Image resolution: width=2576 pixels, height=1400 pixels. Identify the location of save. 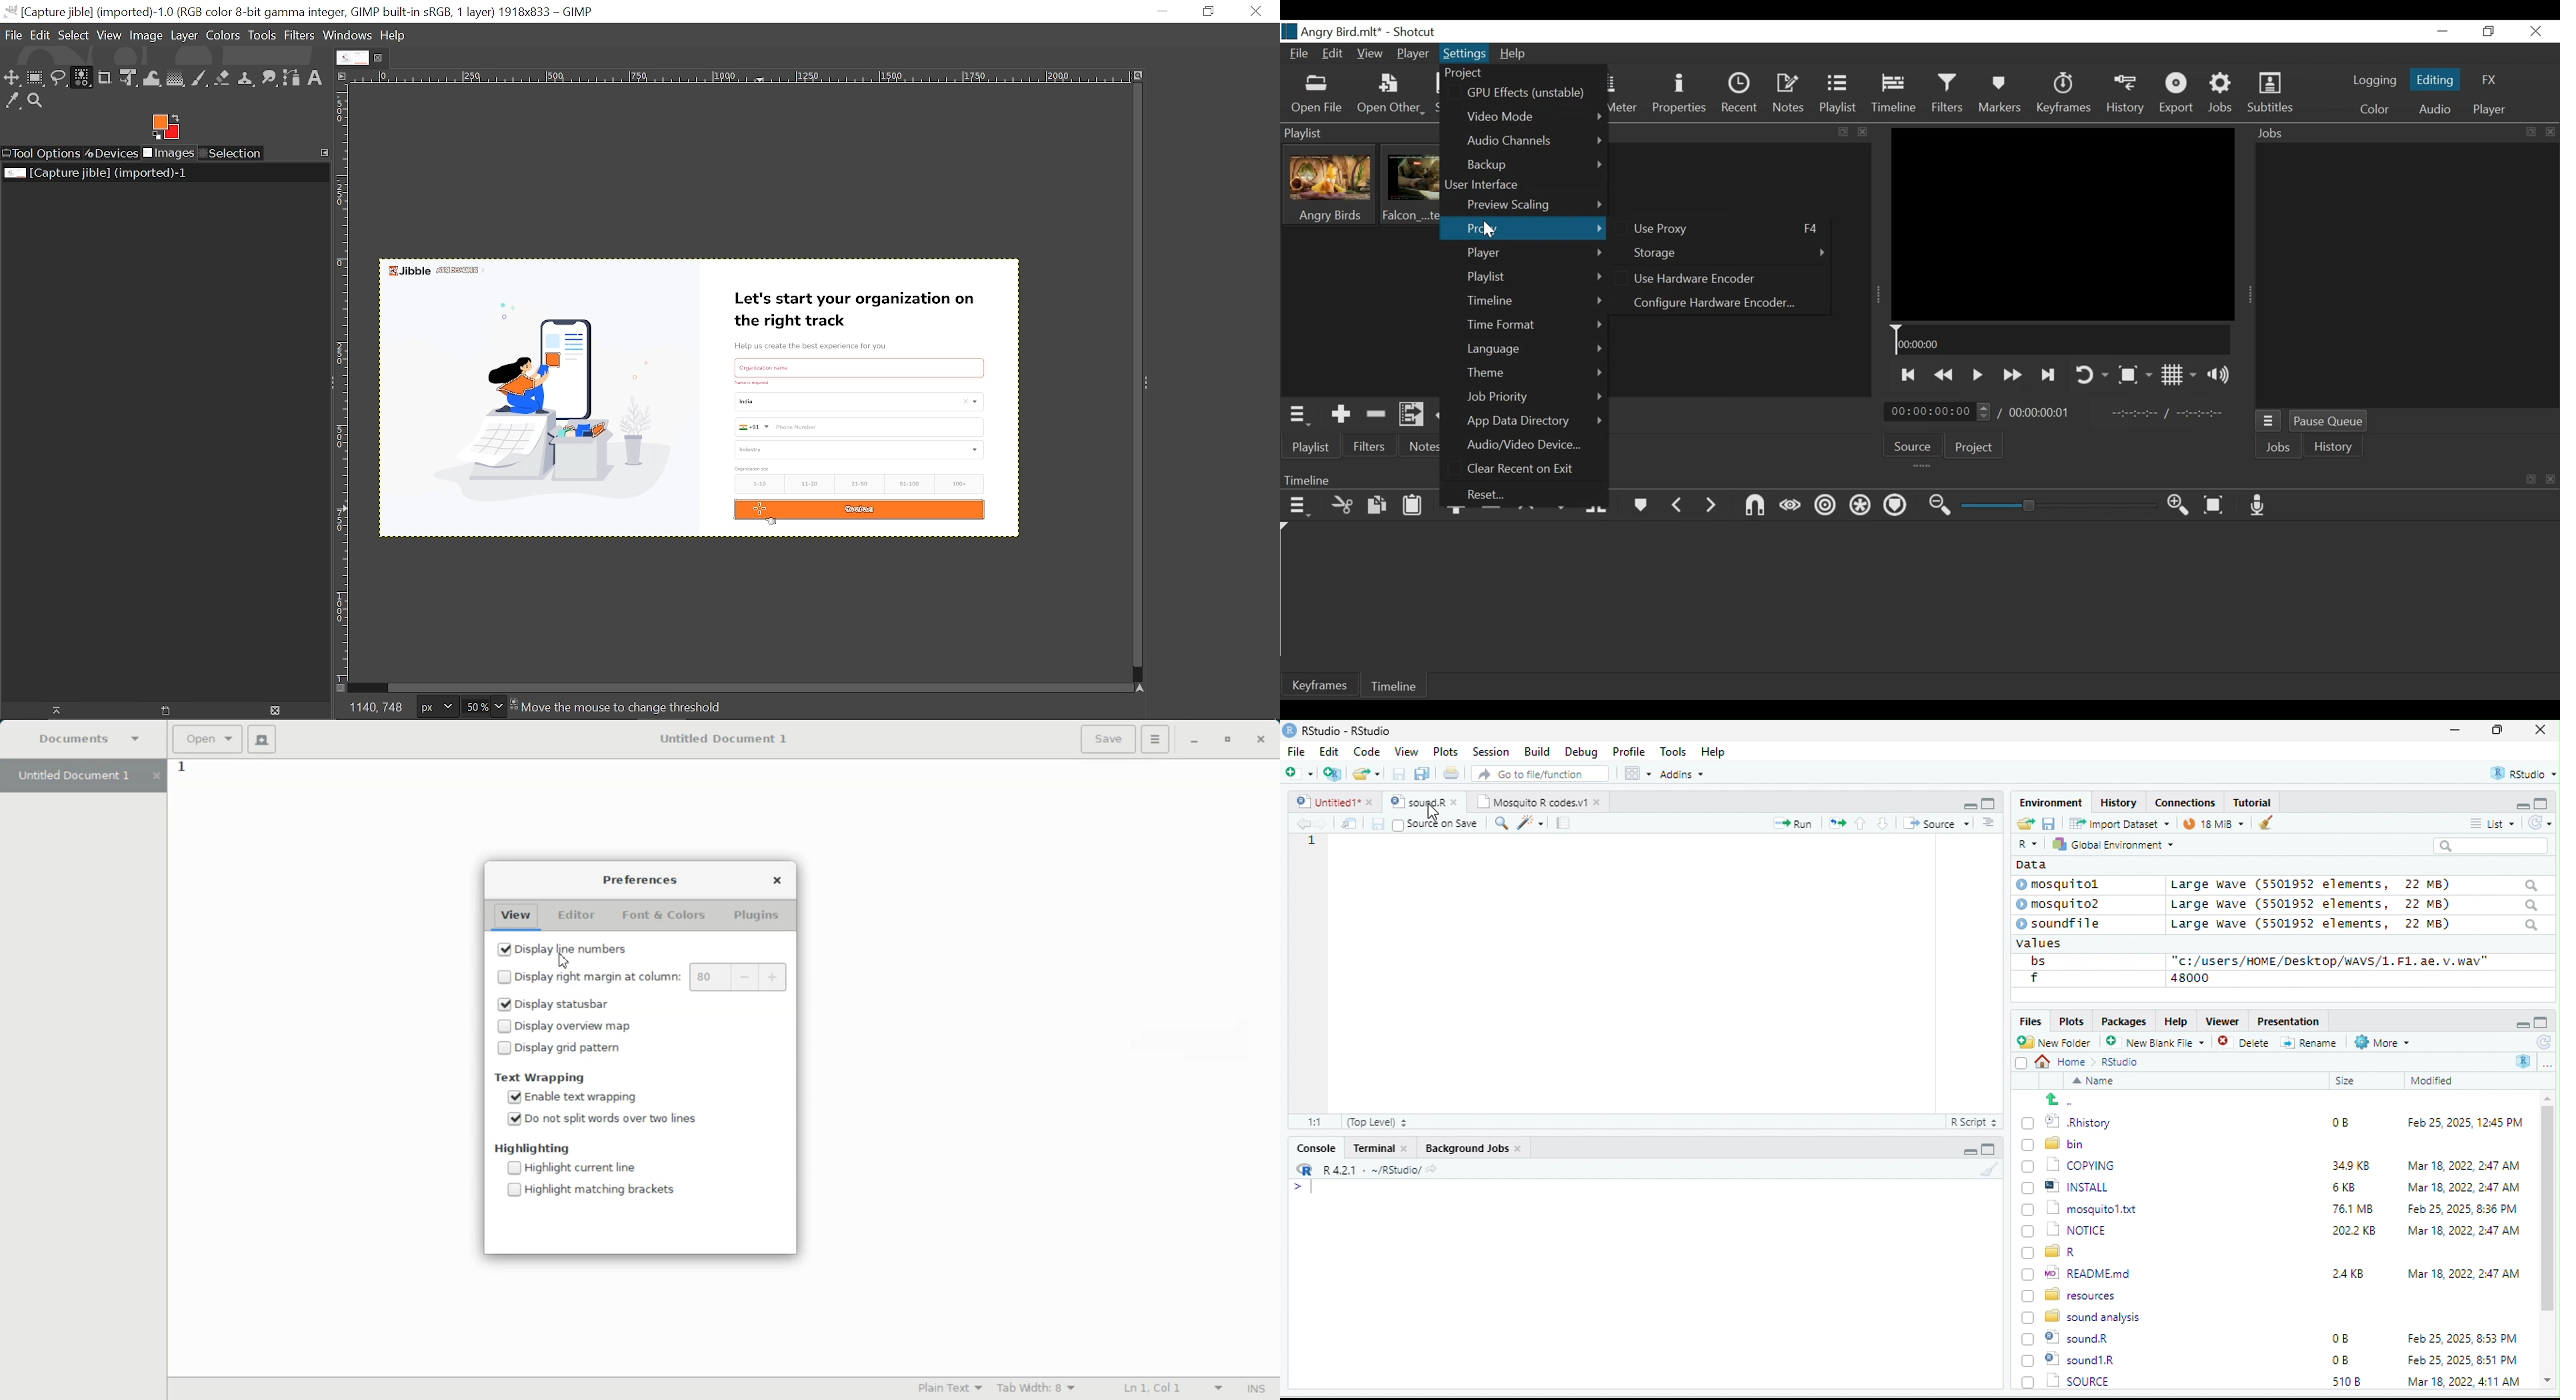
(1400, 775).